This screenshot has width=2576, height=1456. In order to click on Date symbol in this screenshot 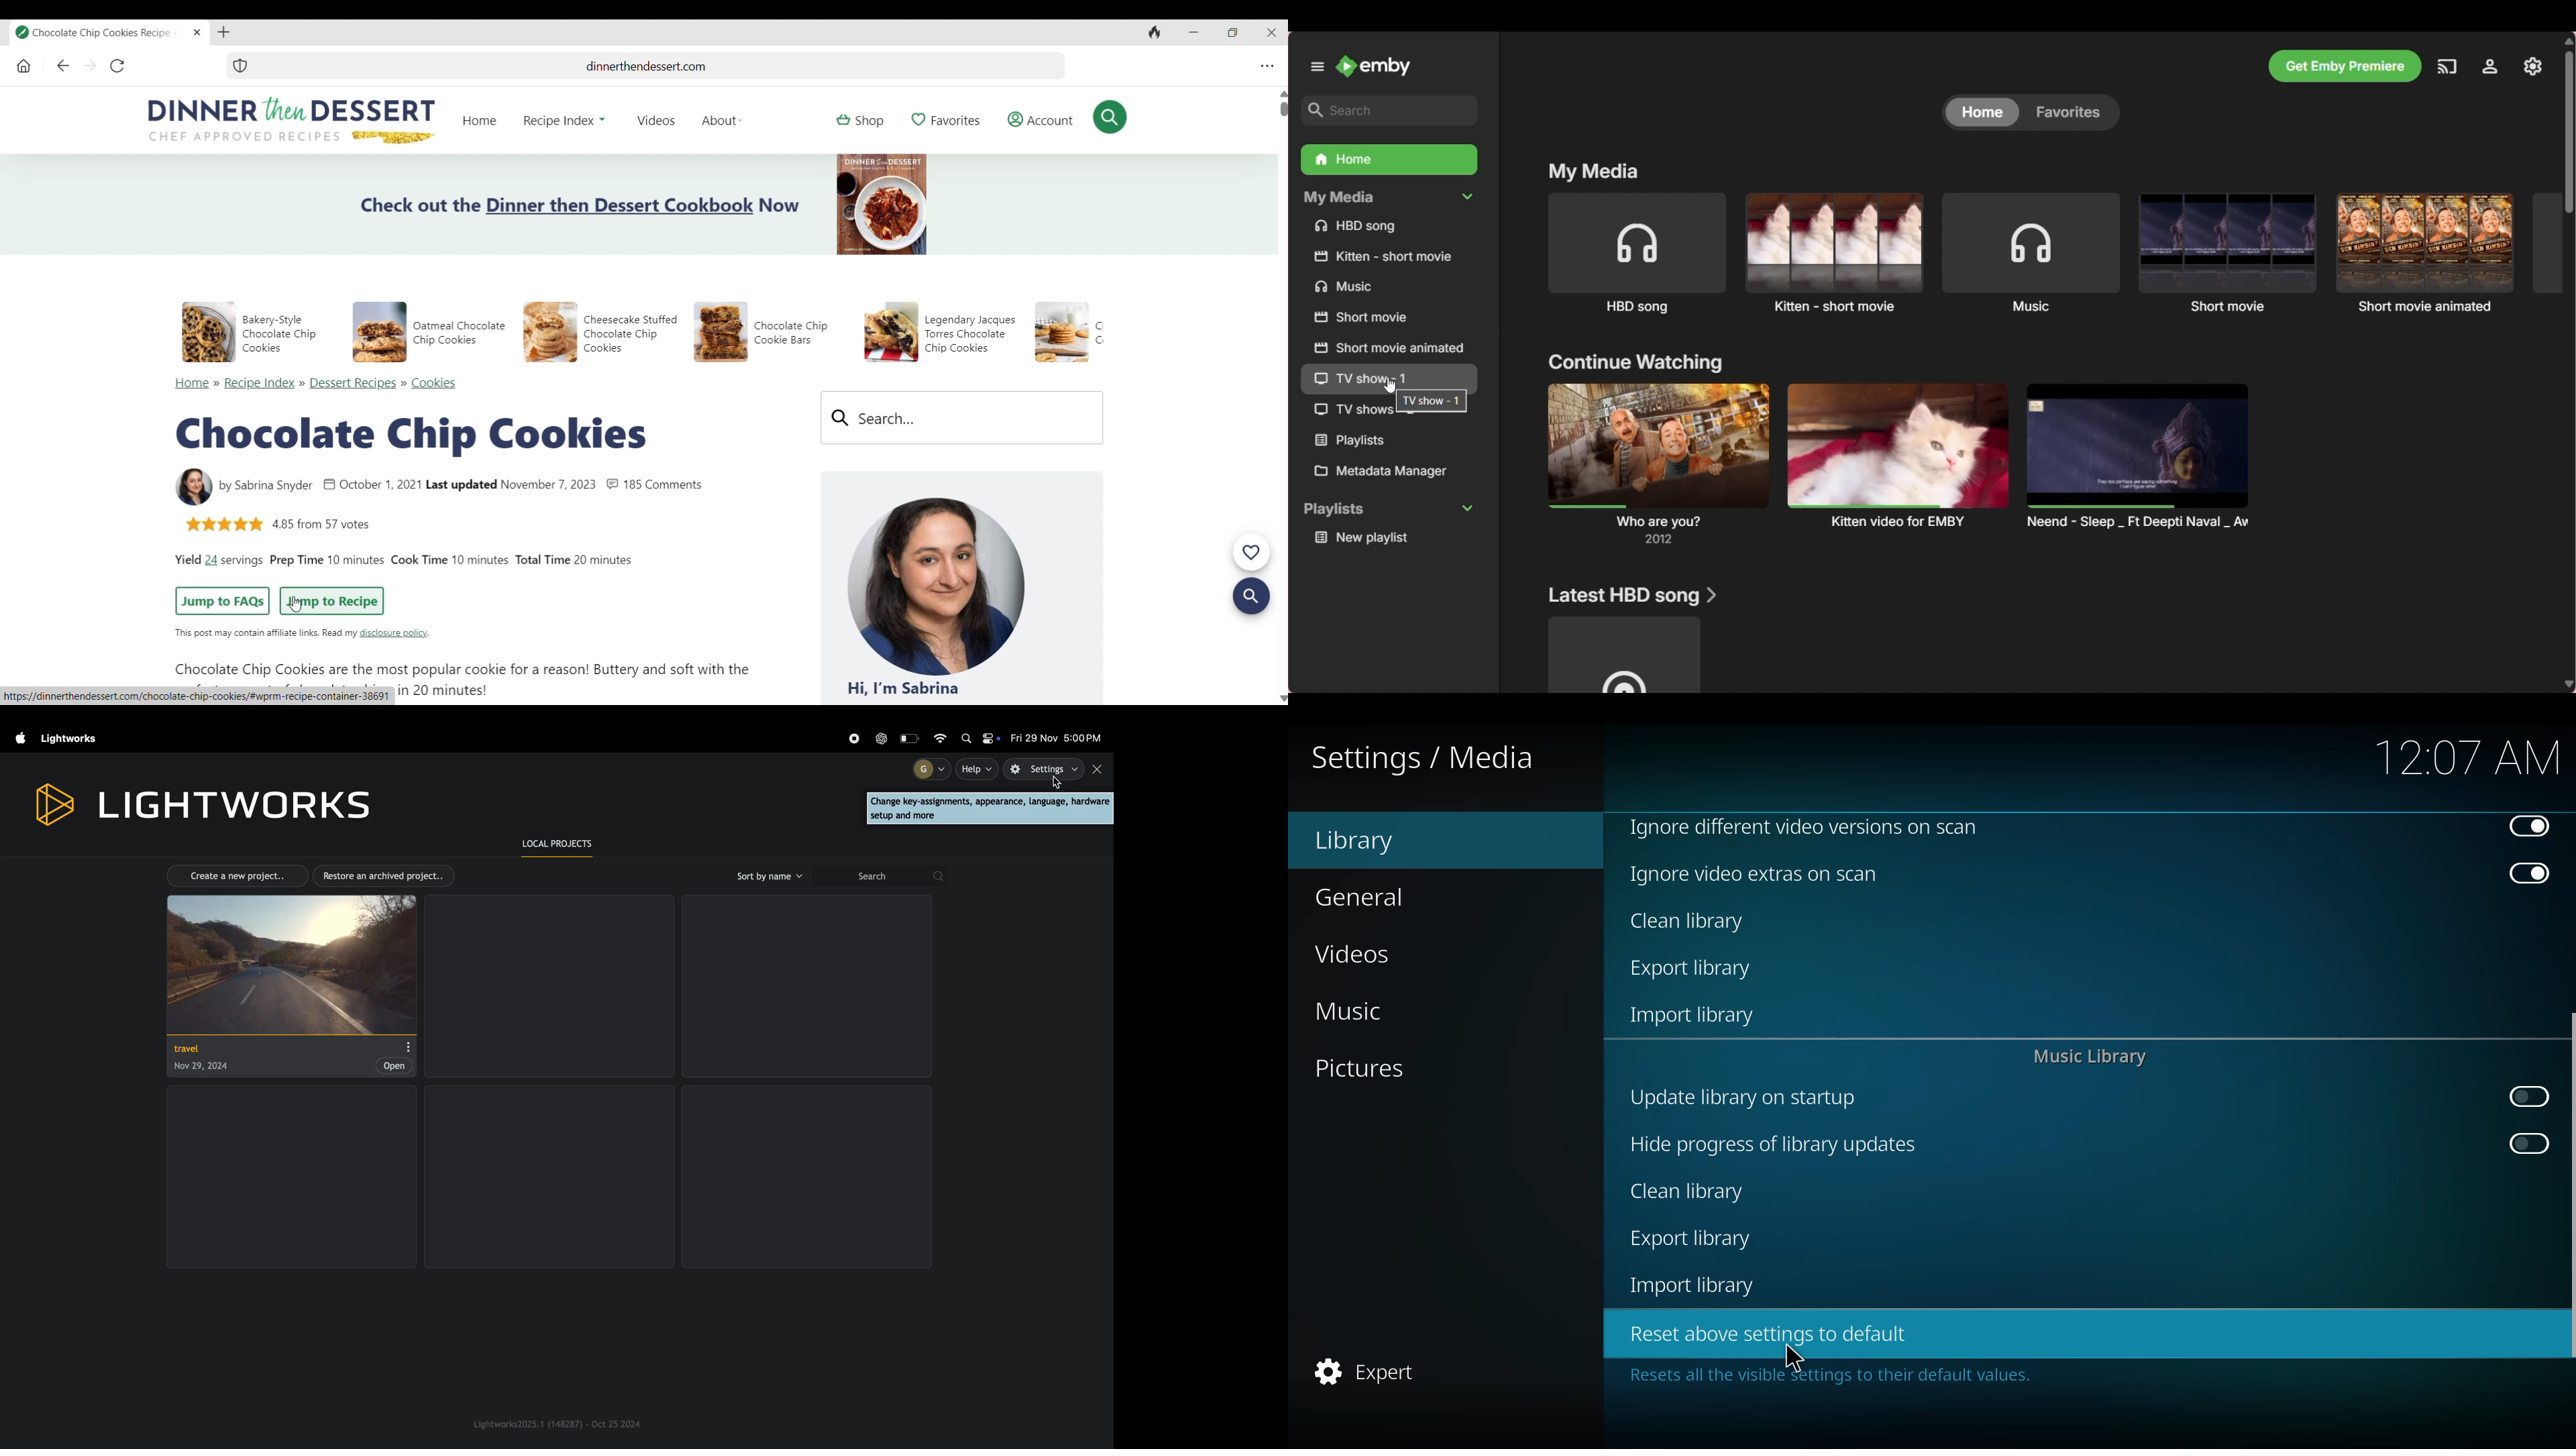, I will do `click(329, 484)`.